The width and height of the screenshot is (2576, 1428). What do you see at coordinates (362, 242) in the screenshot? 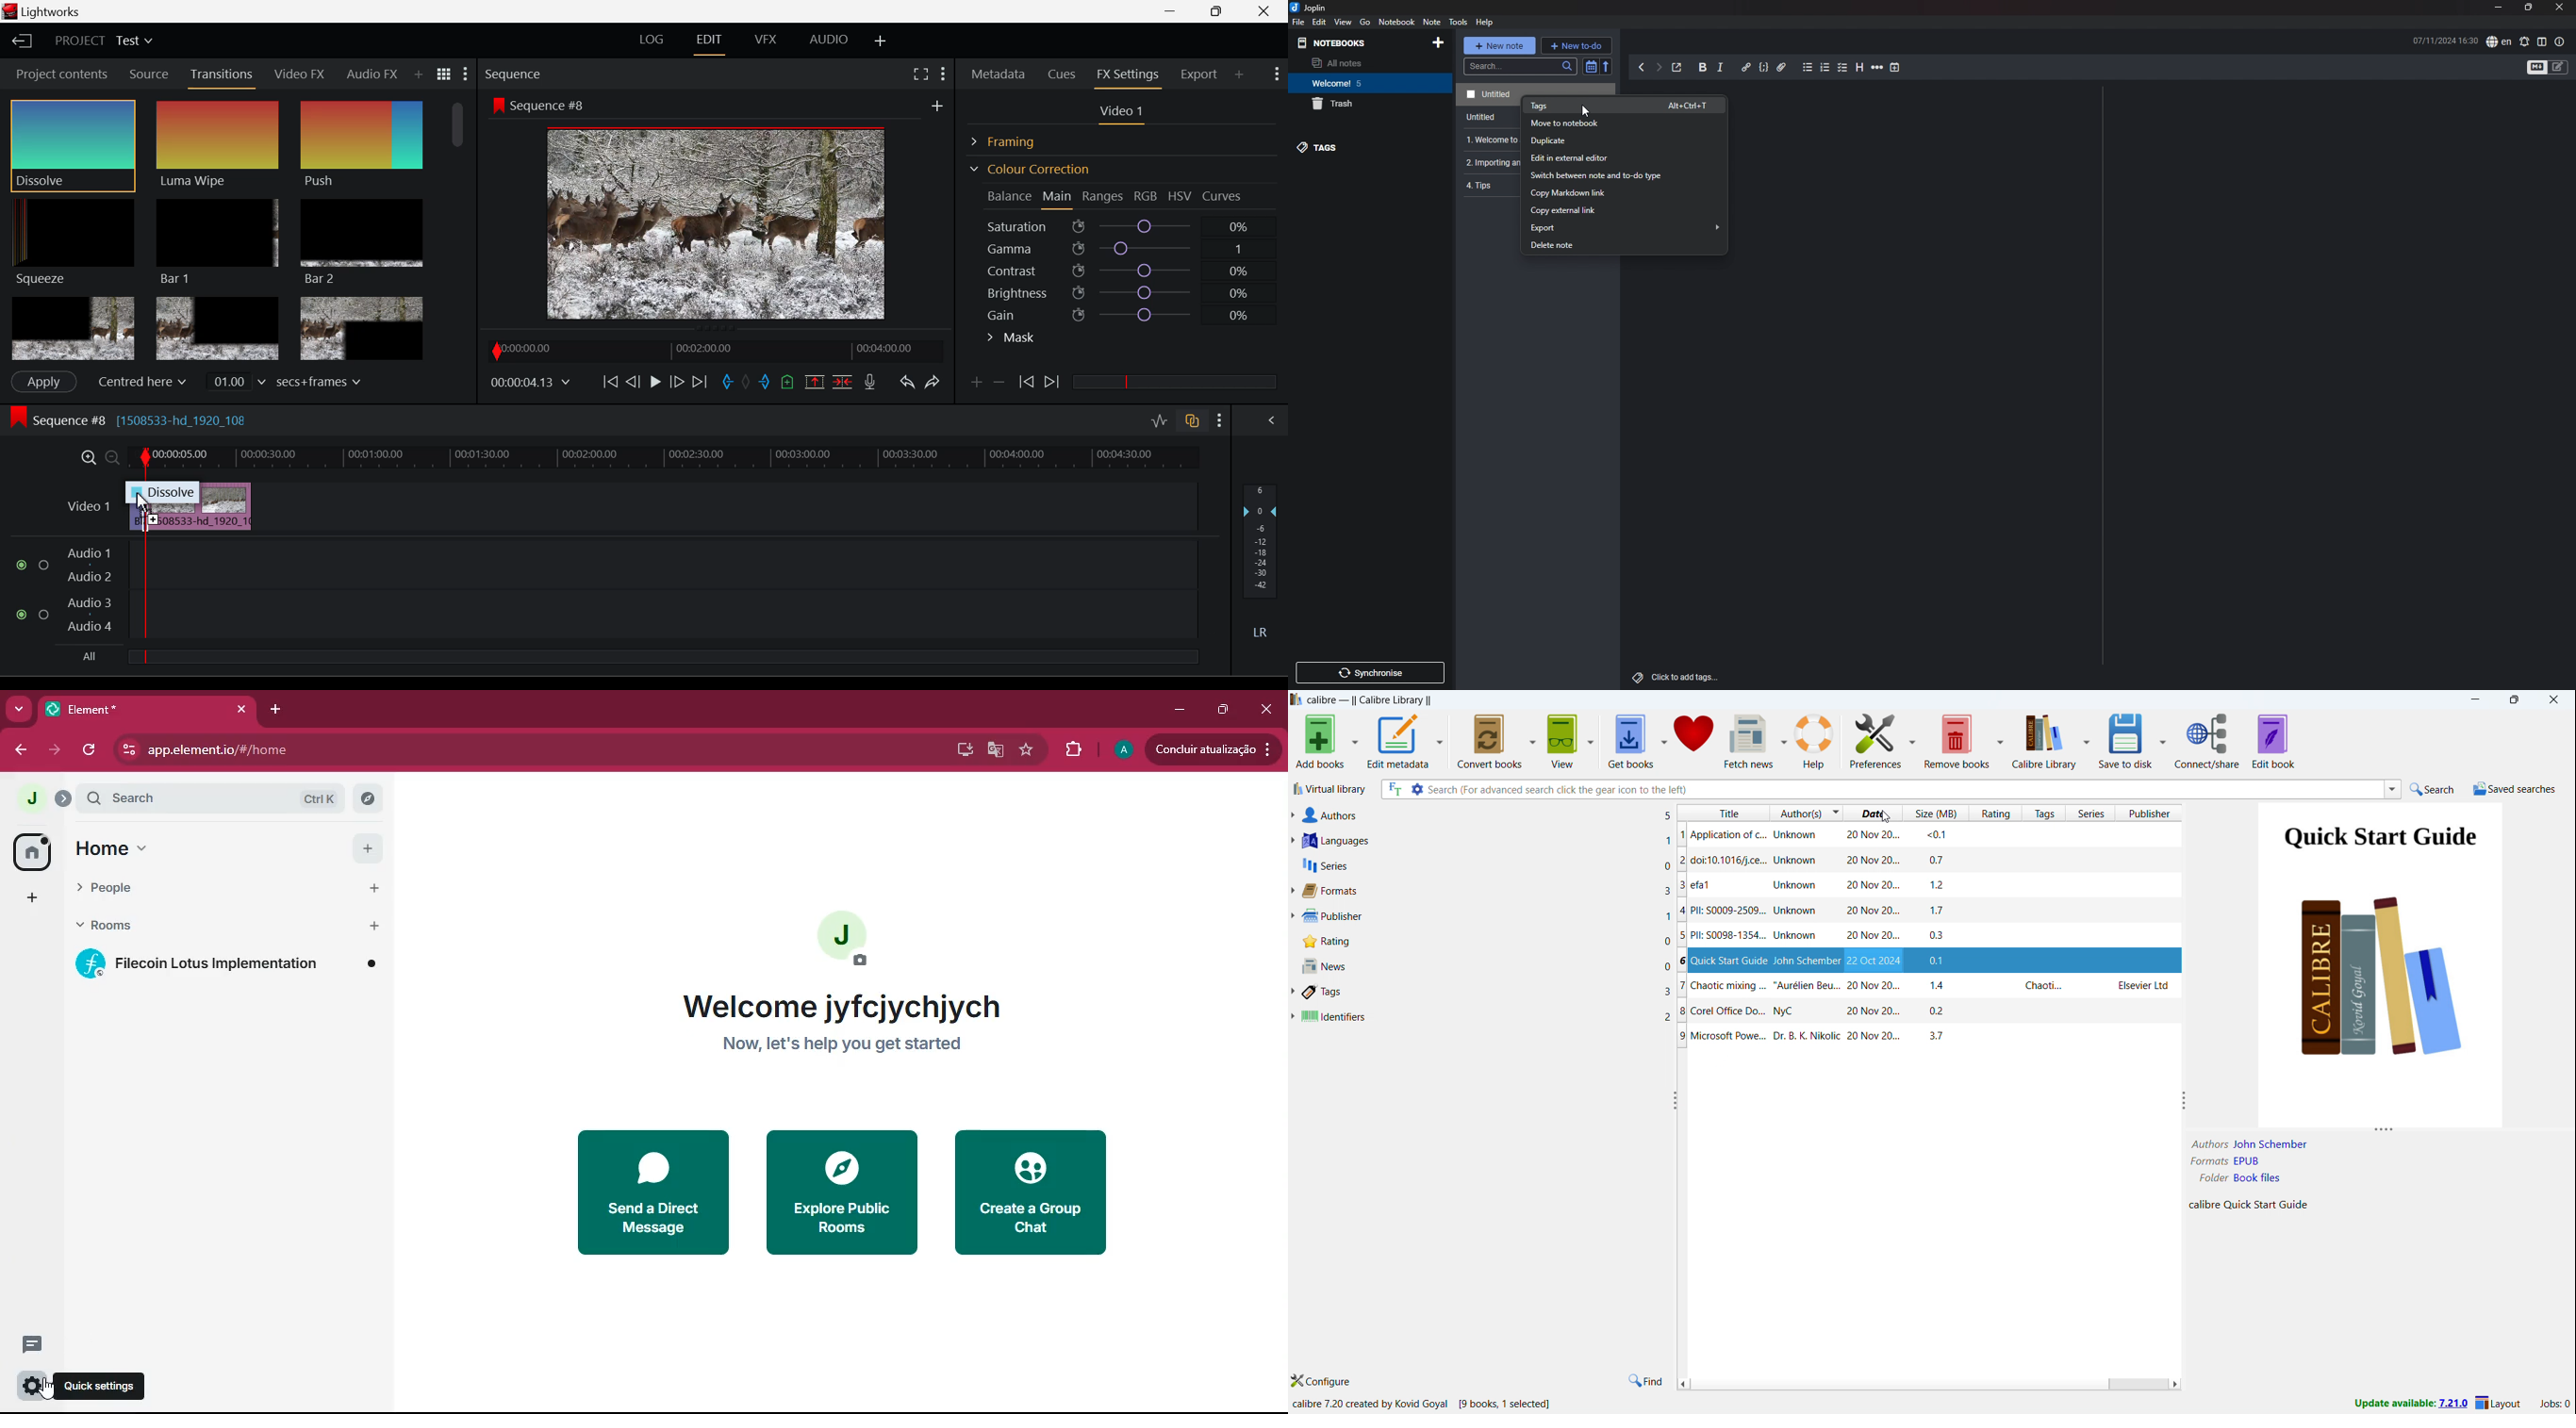
I see `Bar 2` at bounding box center [362, 242].